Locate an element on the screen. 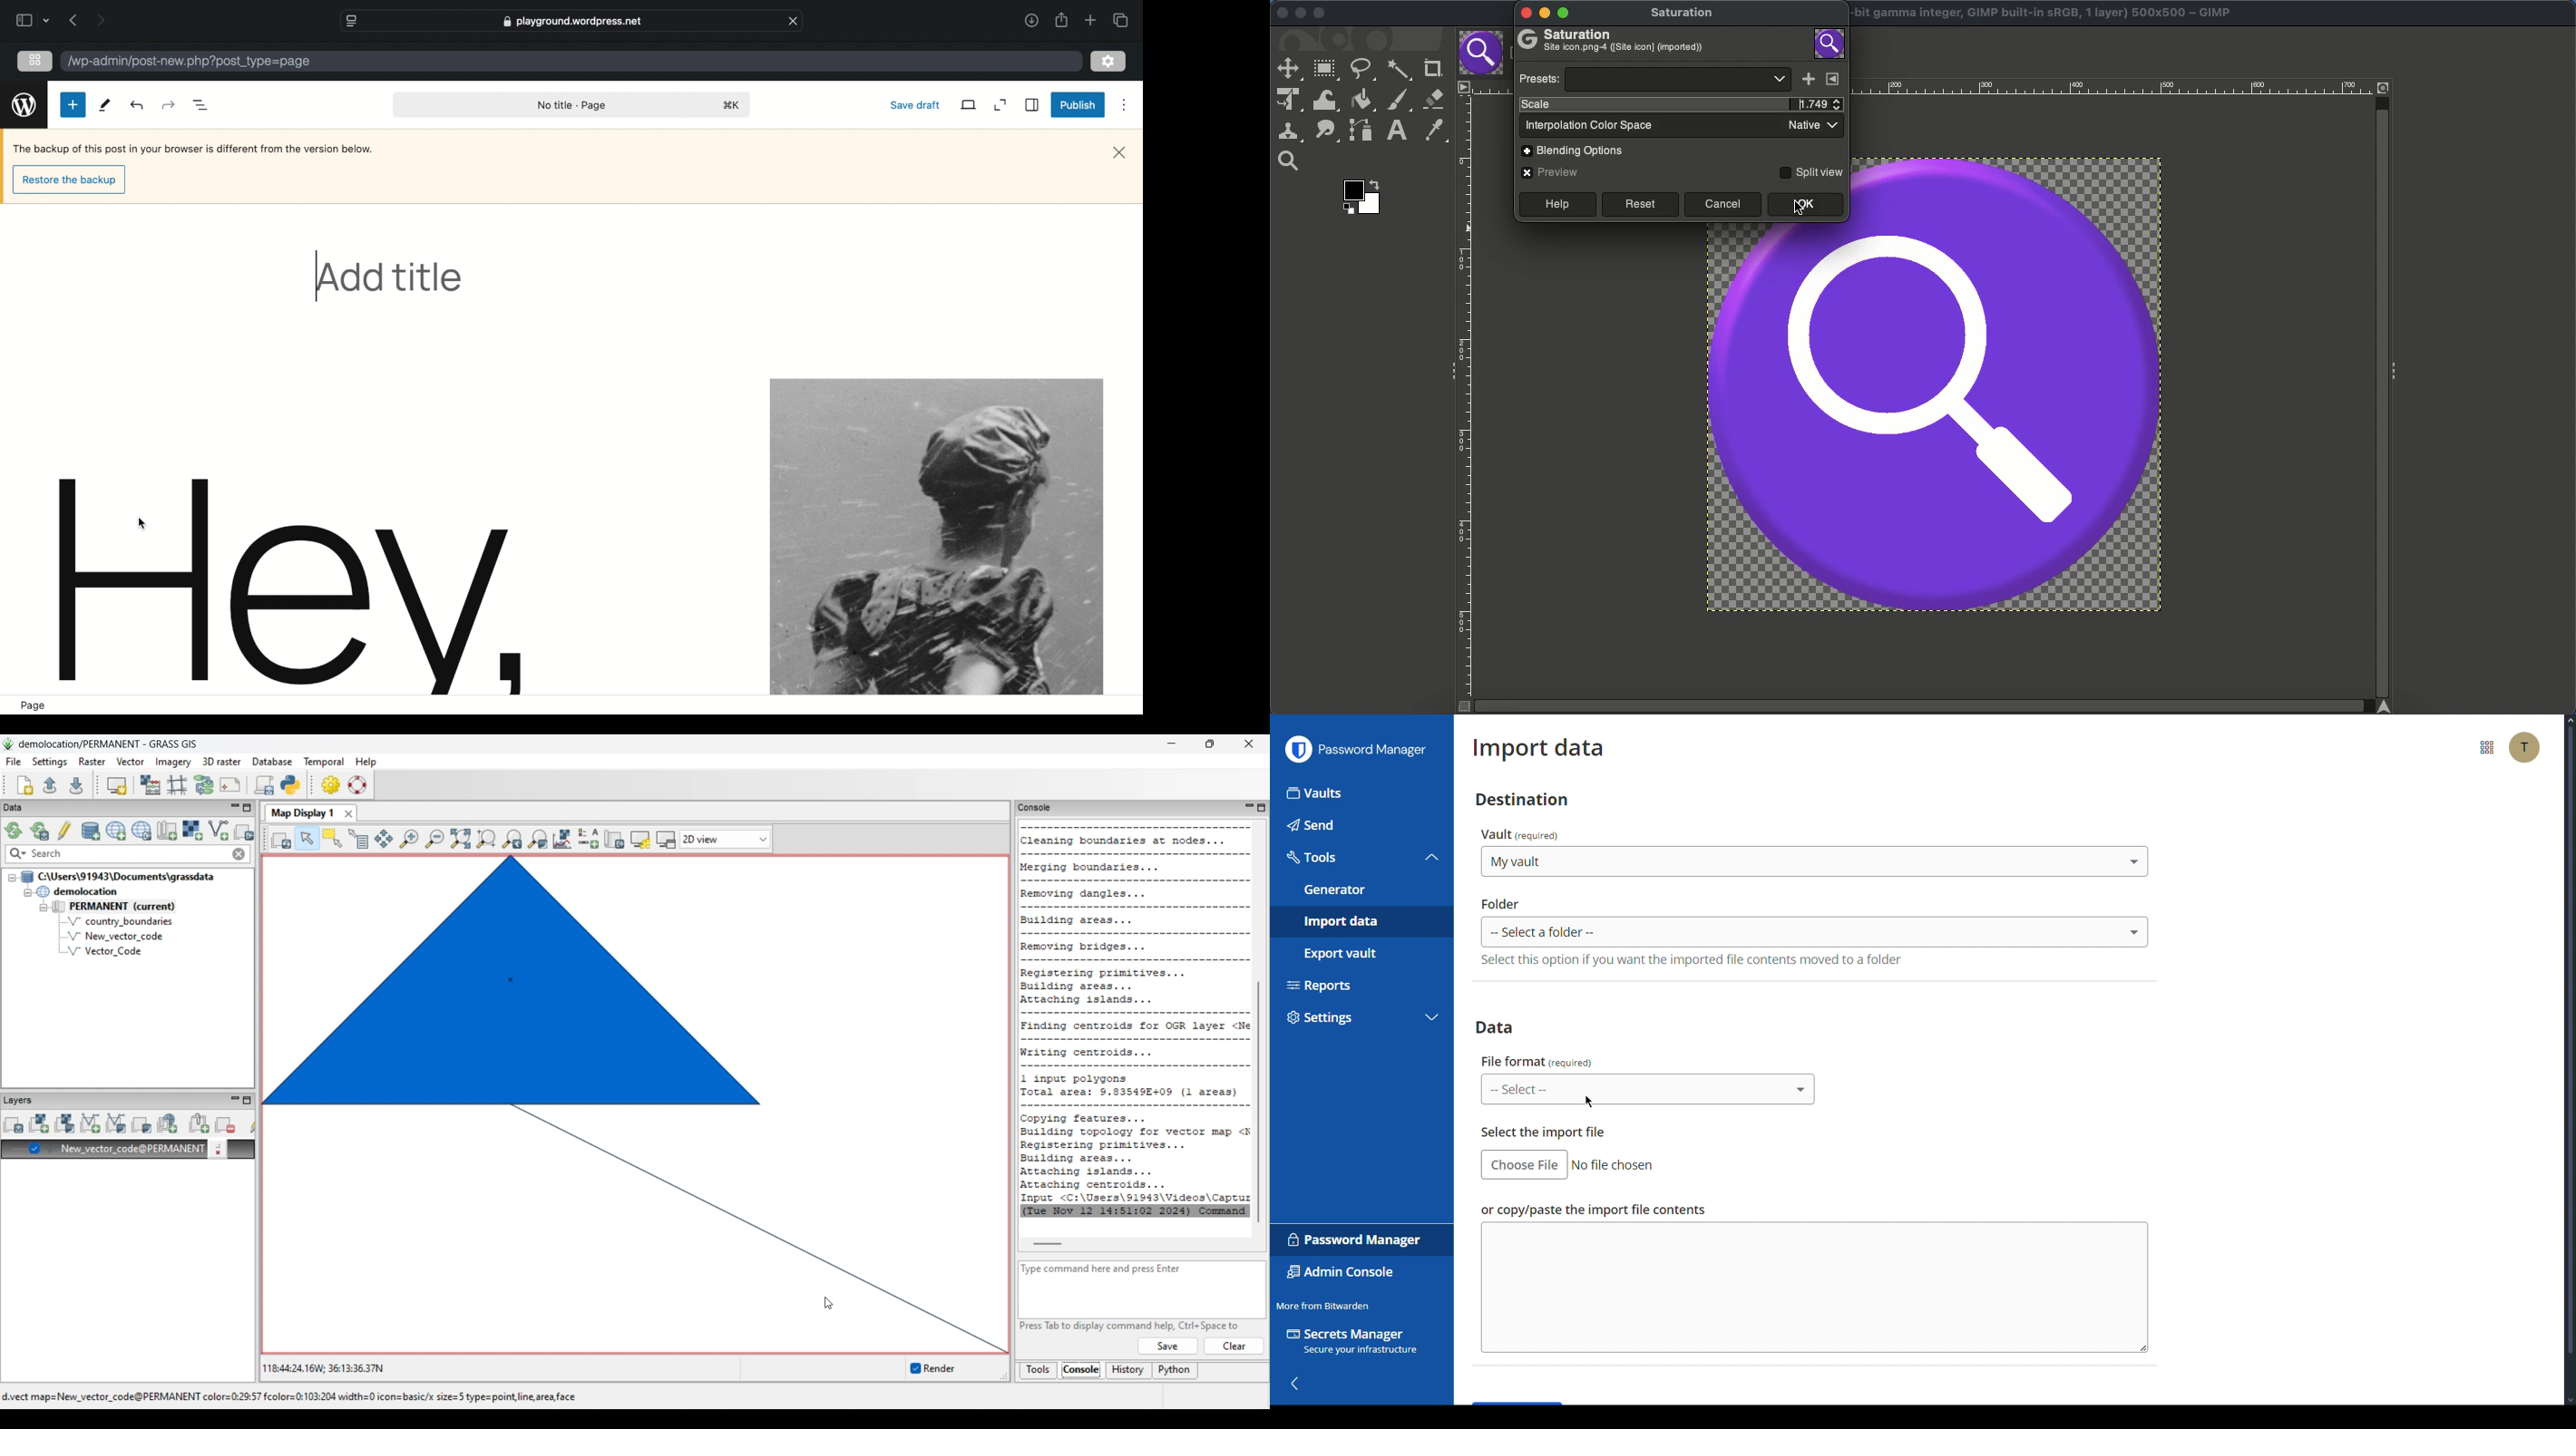  close is located at coordinates (794, 20).